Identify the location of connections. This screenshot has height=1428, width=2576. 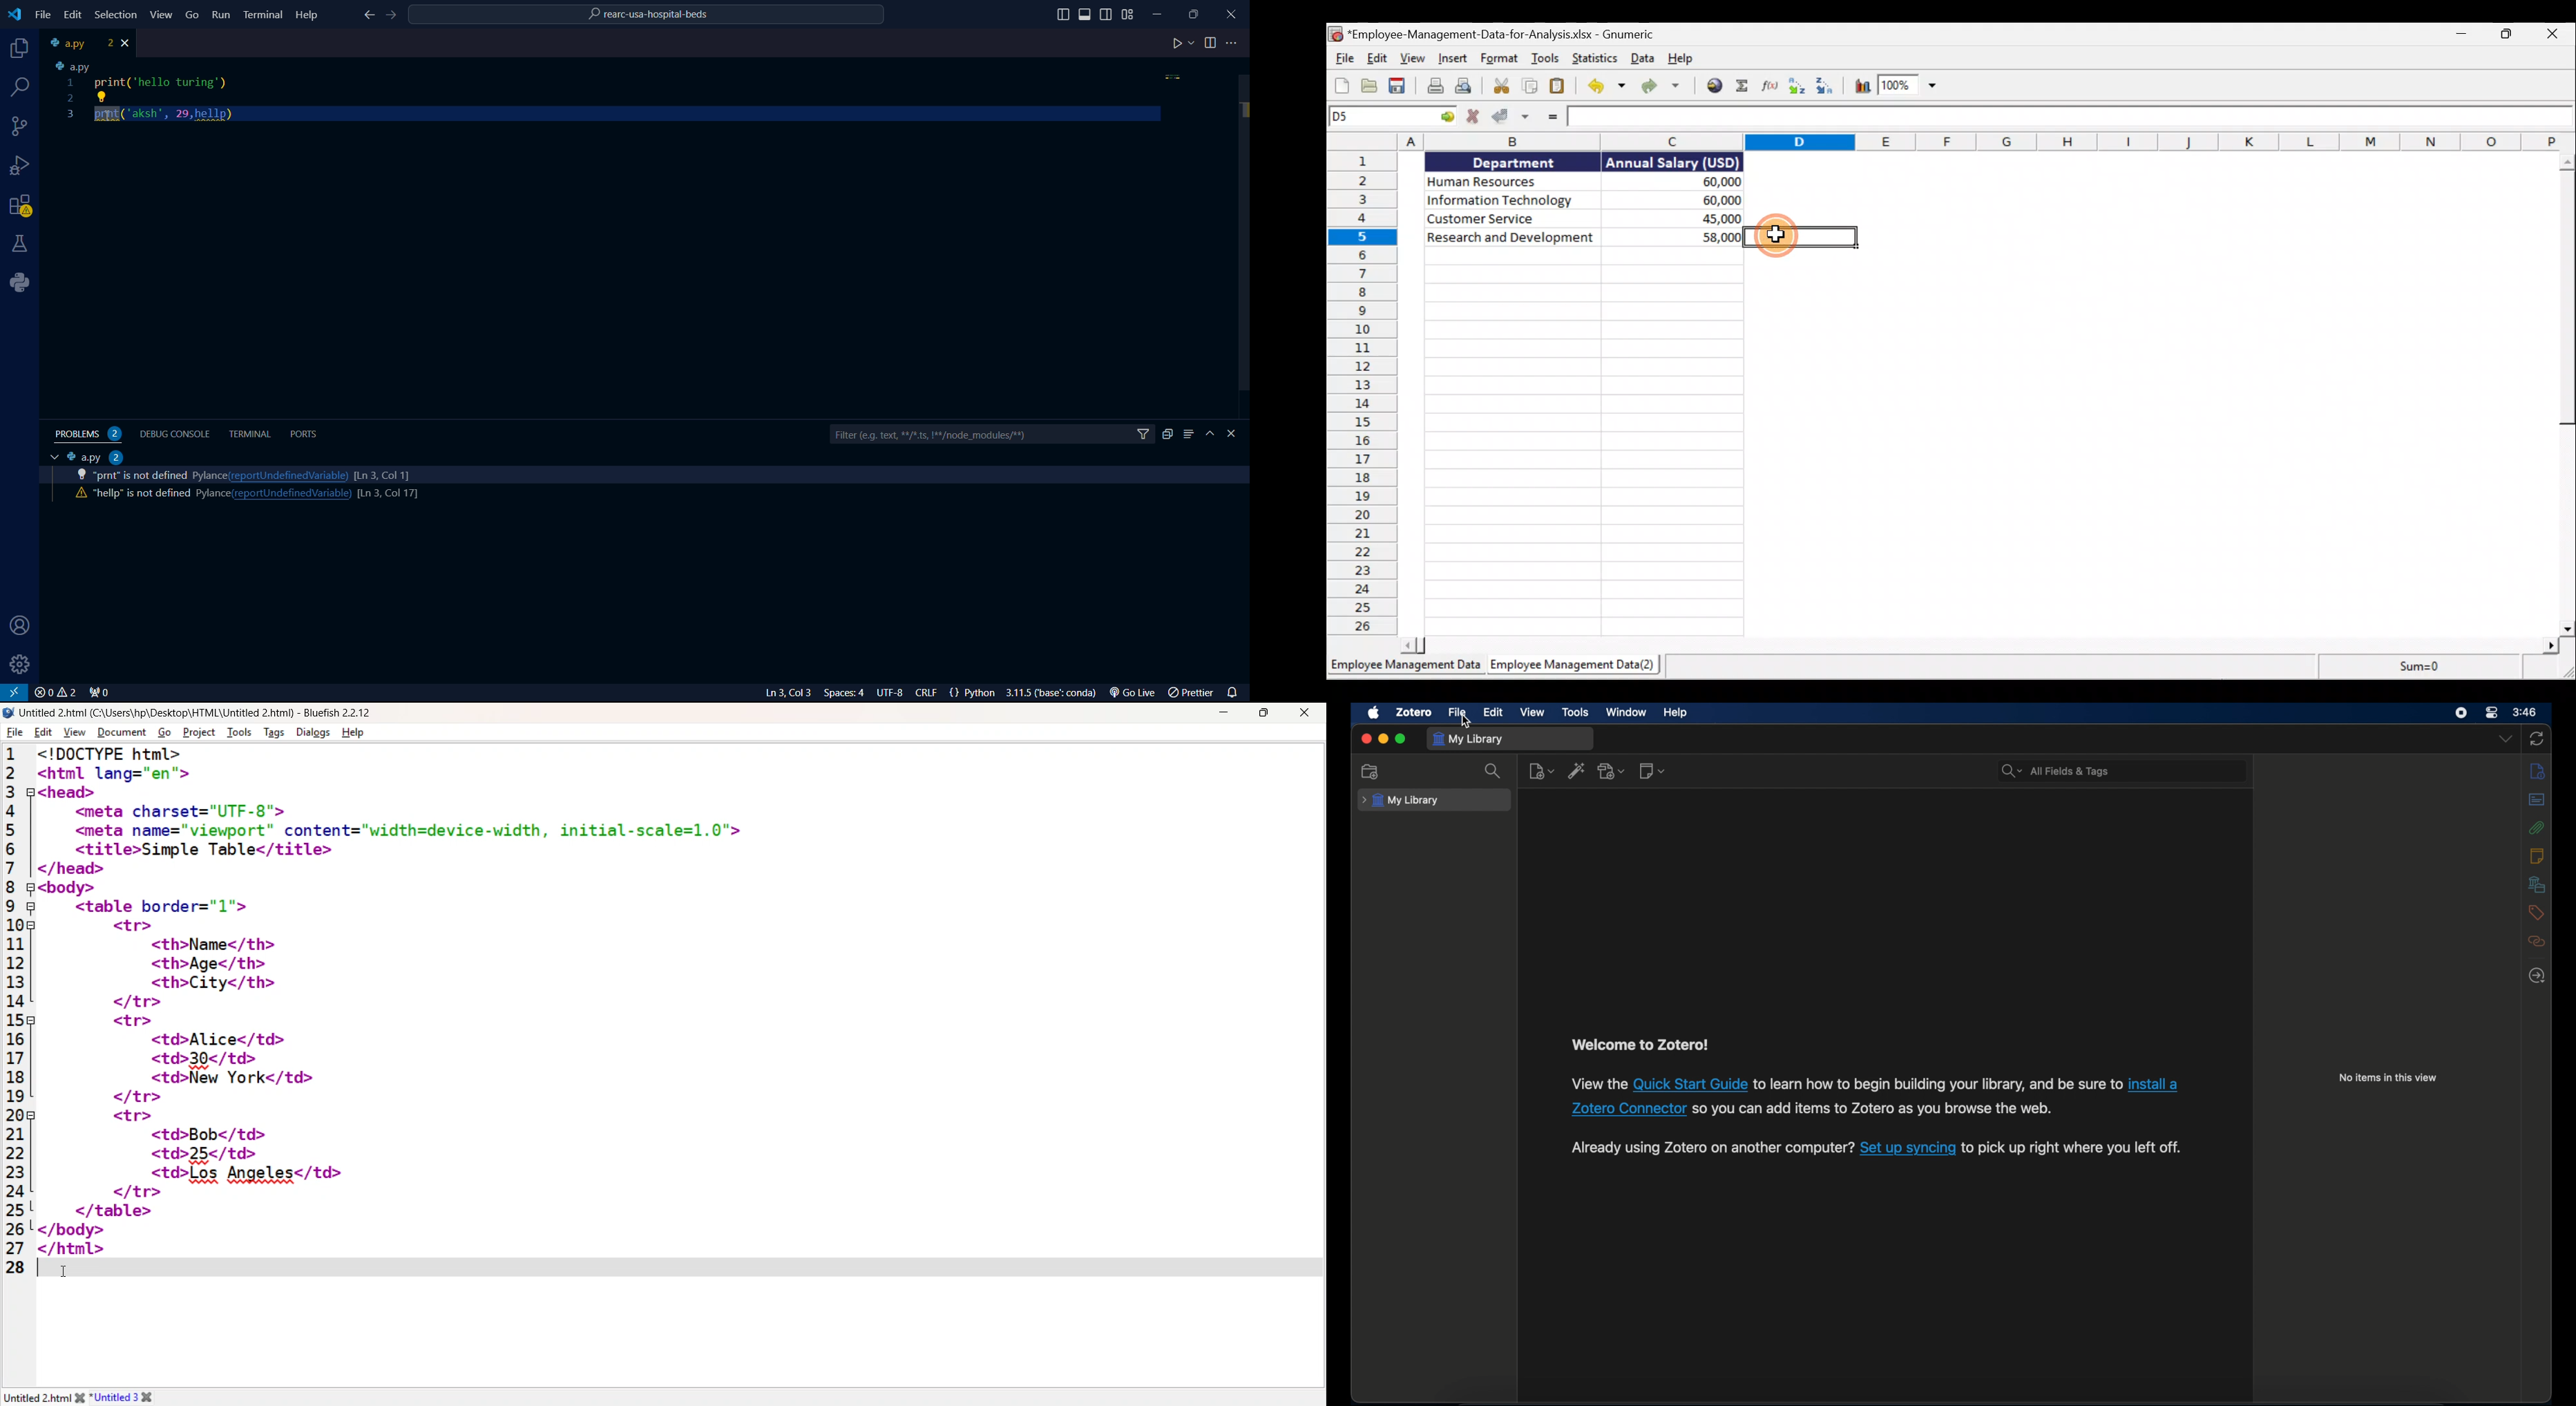
(20, 126).